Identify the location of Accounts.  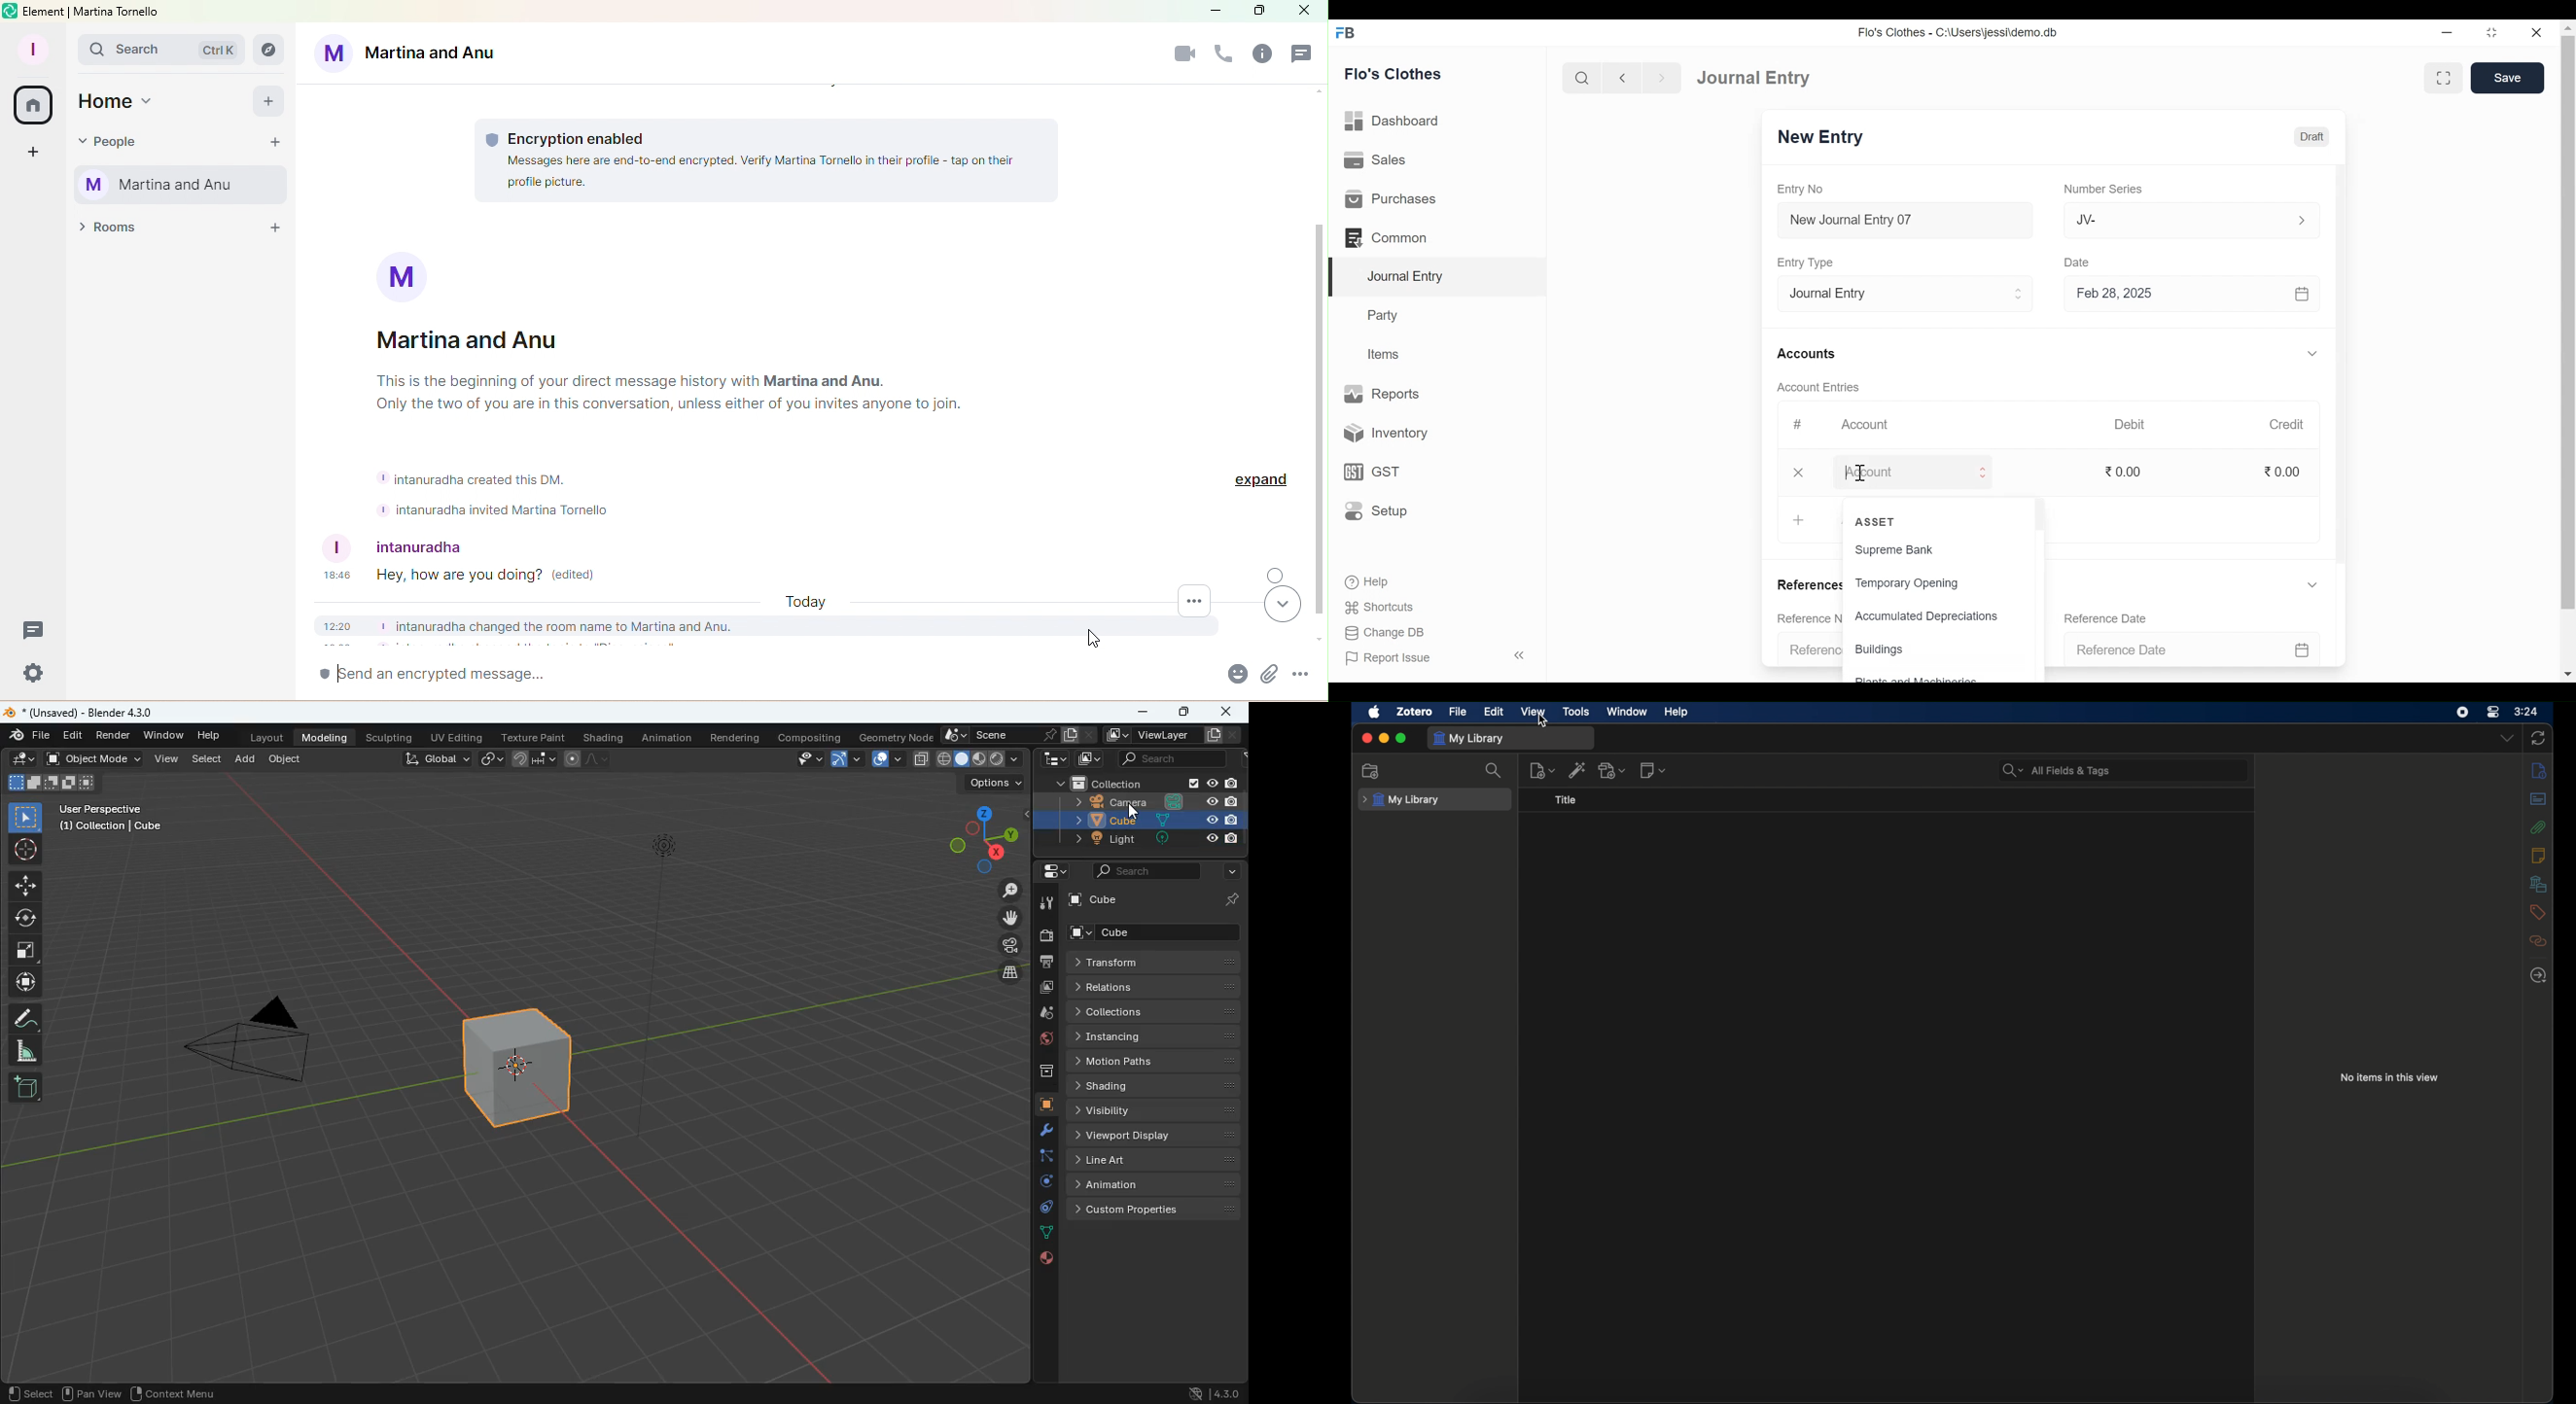
(1807, 355).